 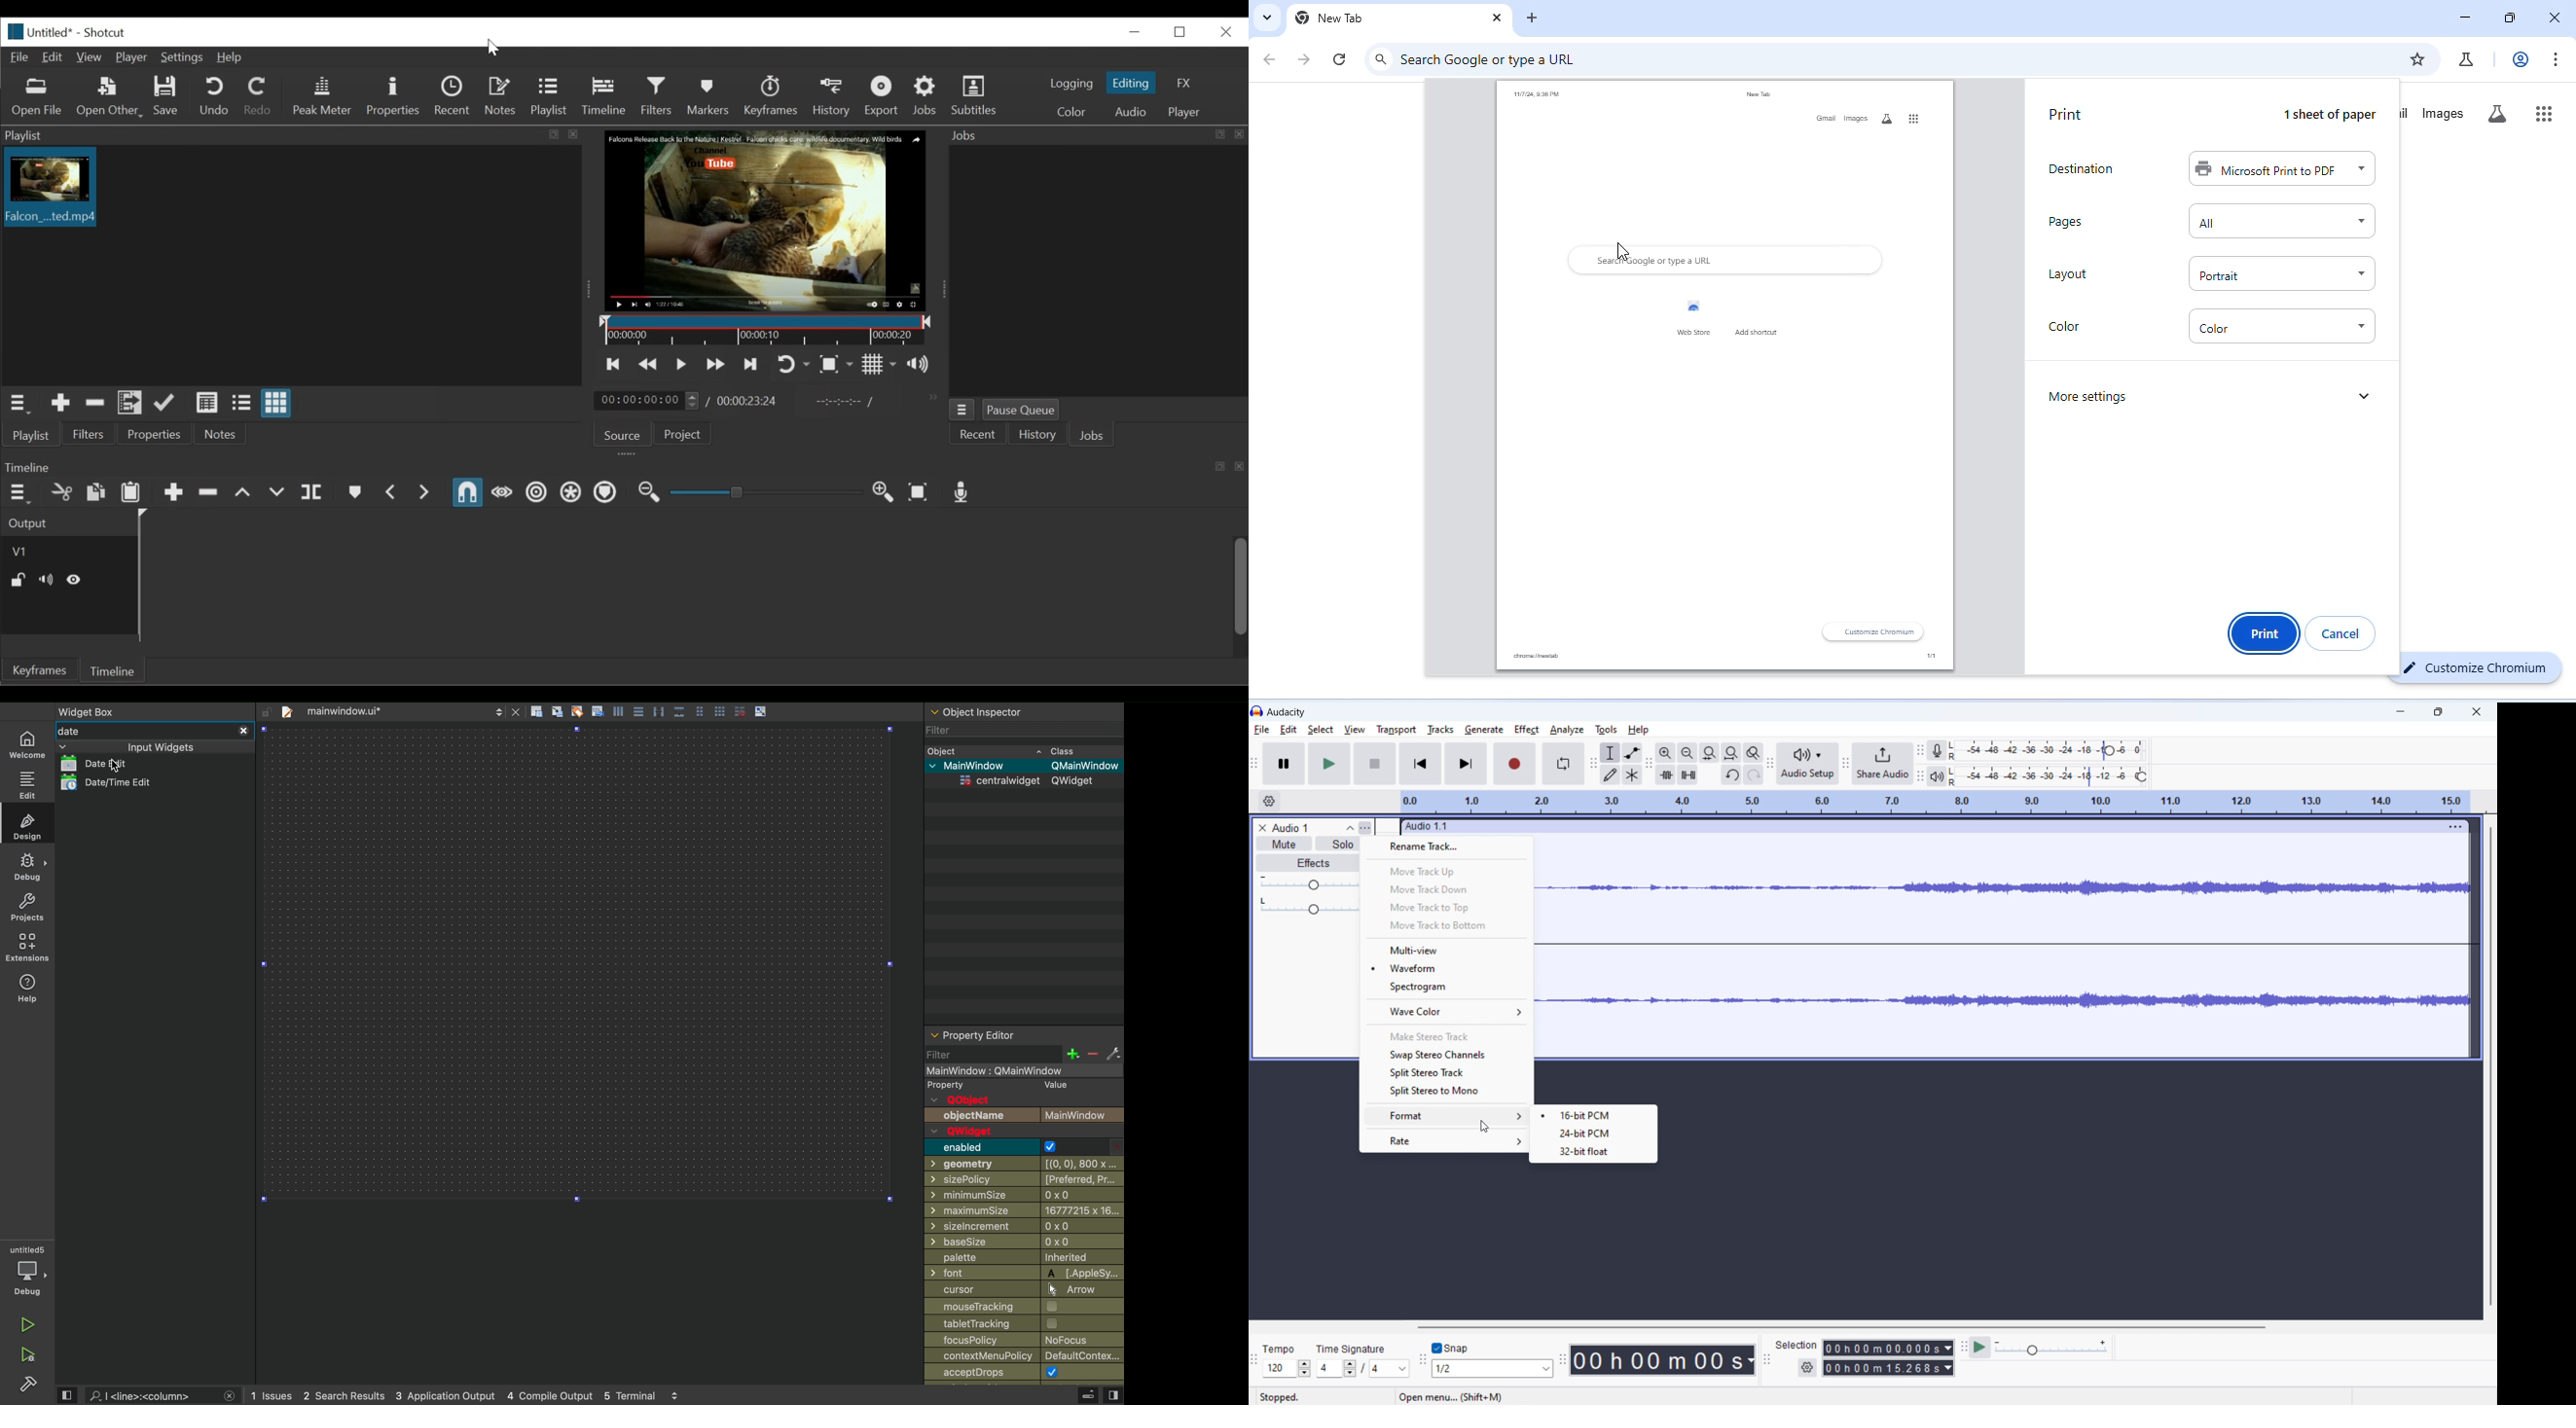 I want to click on fit selection to width, so click(x=1710, y=753).